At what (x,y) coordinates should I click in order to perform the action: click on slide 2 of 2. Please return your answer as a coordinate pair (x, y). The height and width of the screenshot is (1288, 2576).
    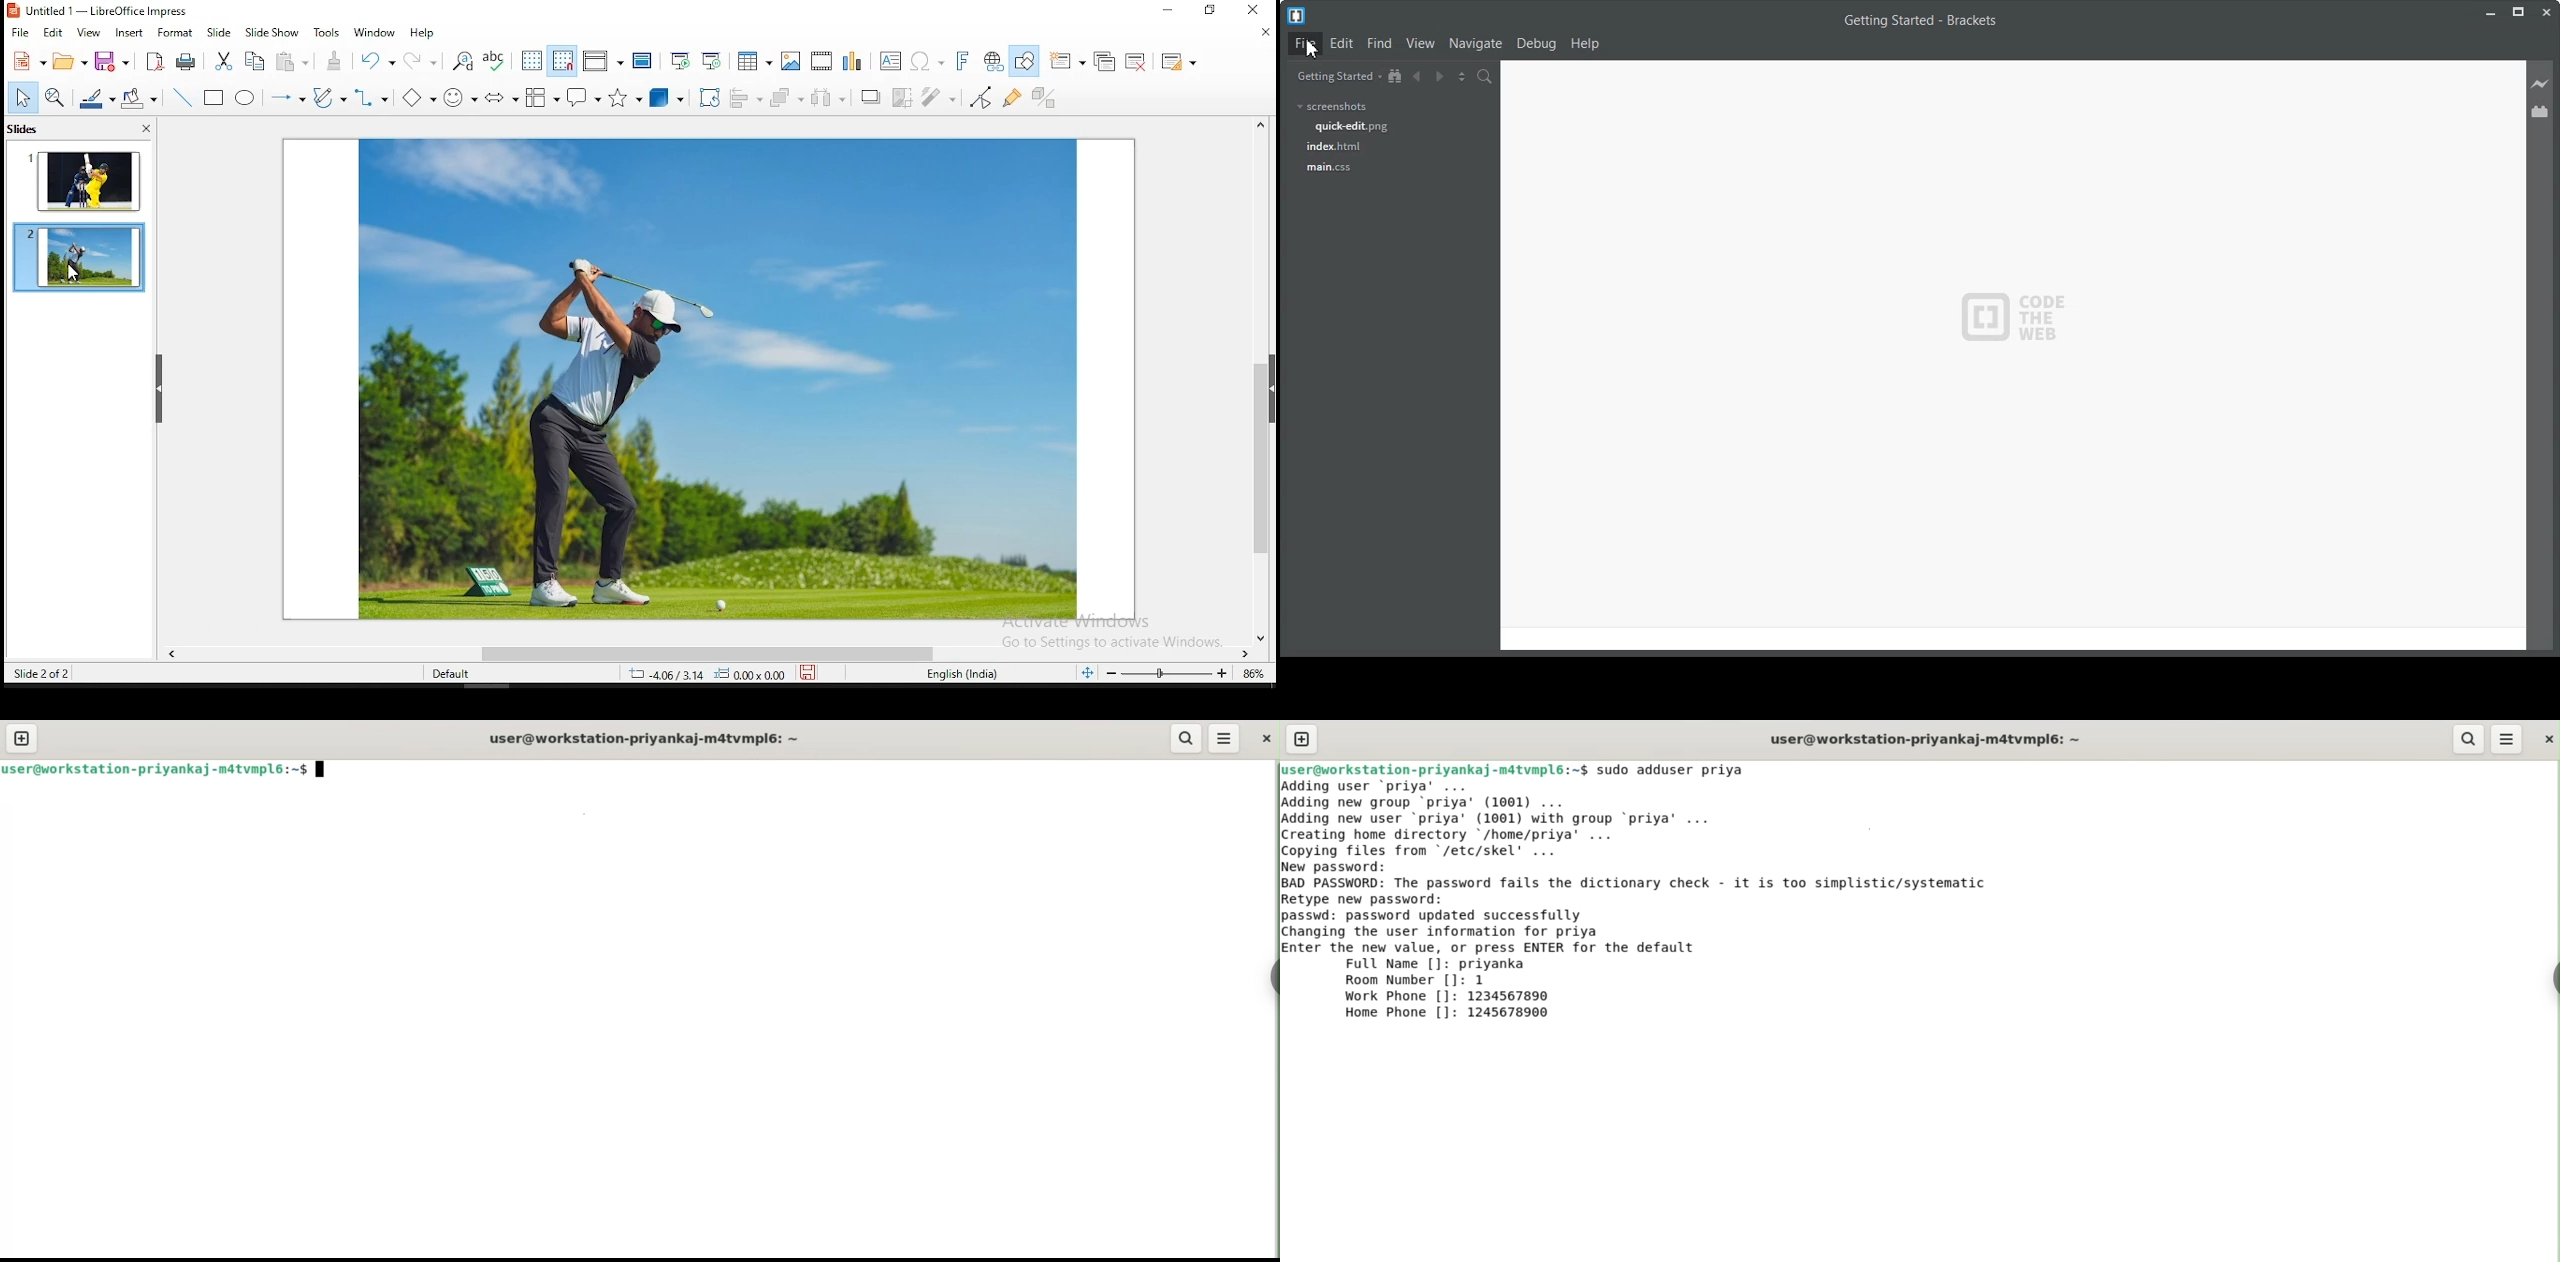
    Looking at the image, I should click on (46, 673).